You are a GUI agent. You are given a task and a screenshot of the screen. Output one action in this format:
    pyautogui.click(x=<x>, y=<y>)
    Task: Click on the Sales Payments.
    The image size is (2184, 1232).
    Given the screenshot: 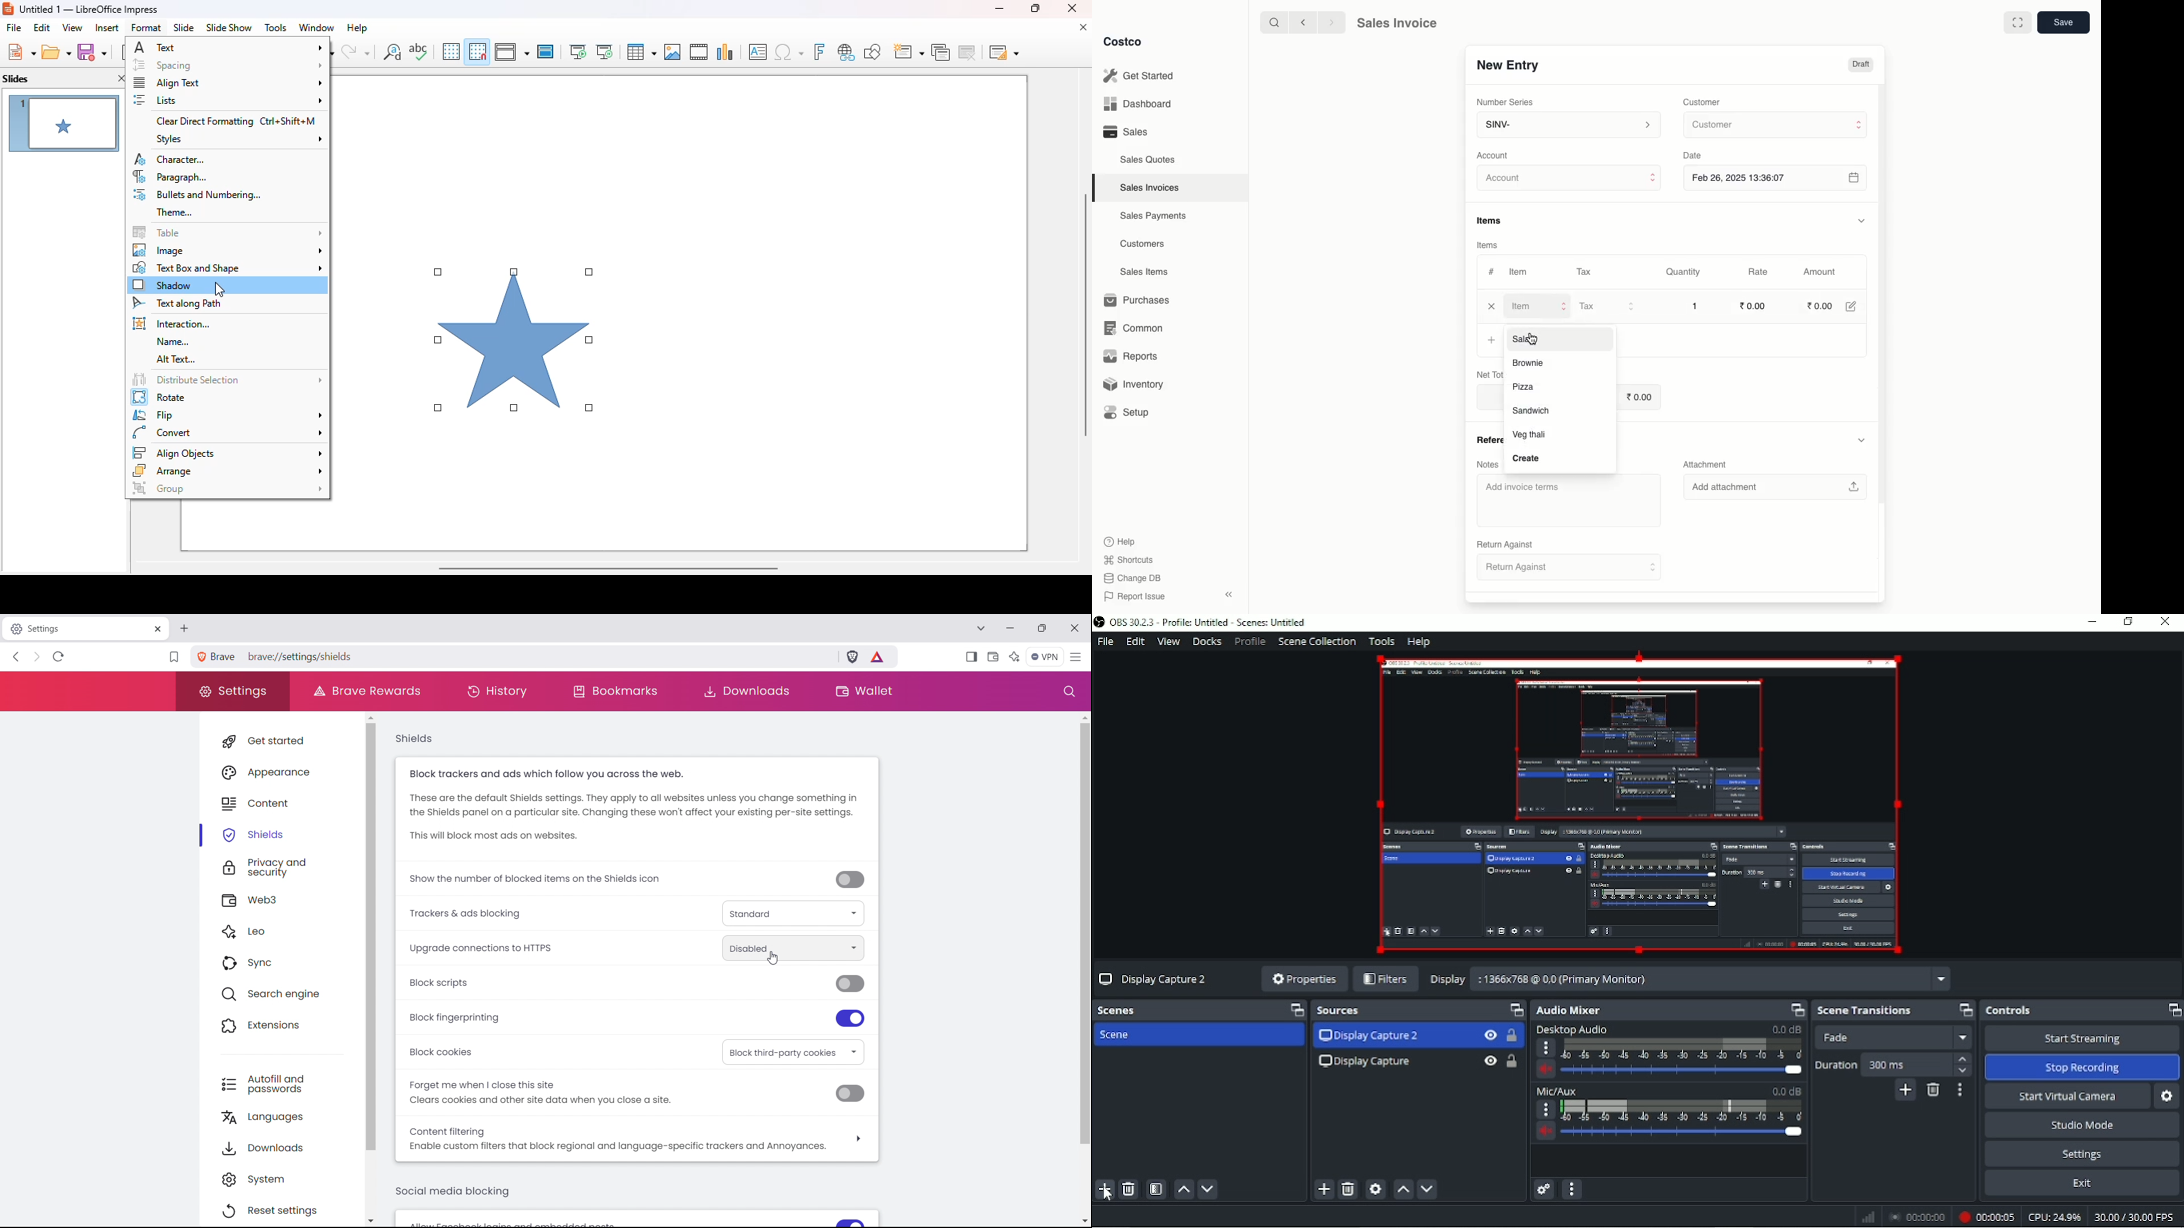 What is the action you would take?
    pyautogui.click(x=1154, y=217)
    